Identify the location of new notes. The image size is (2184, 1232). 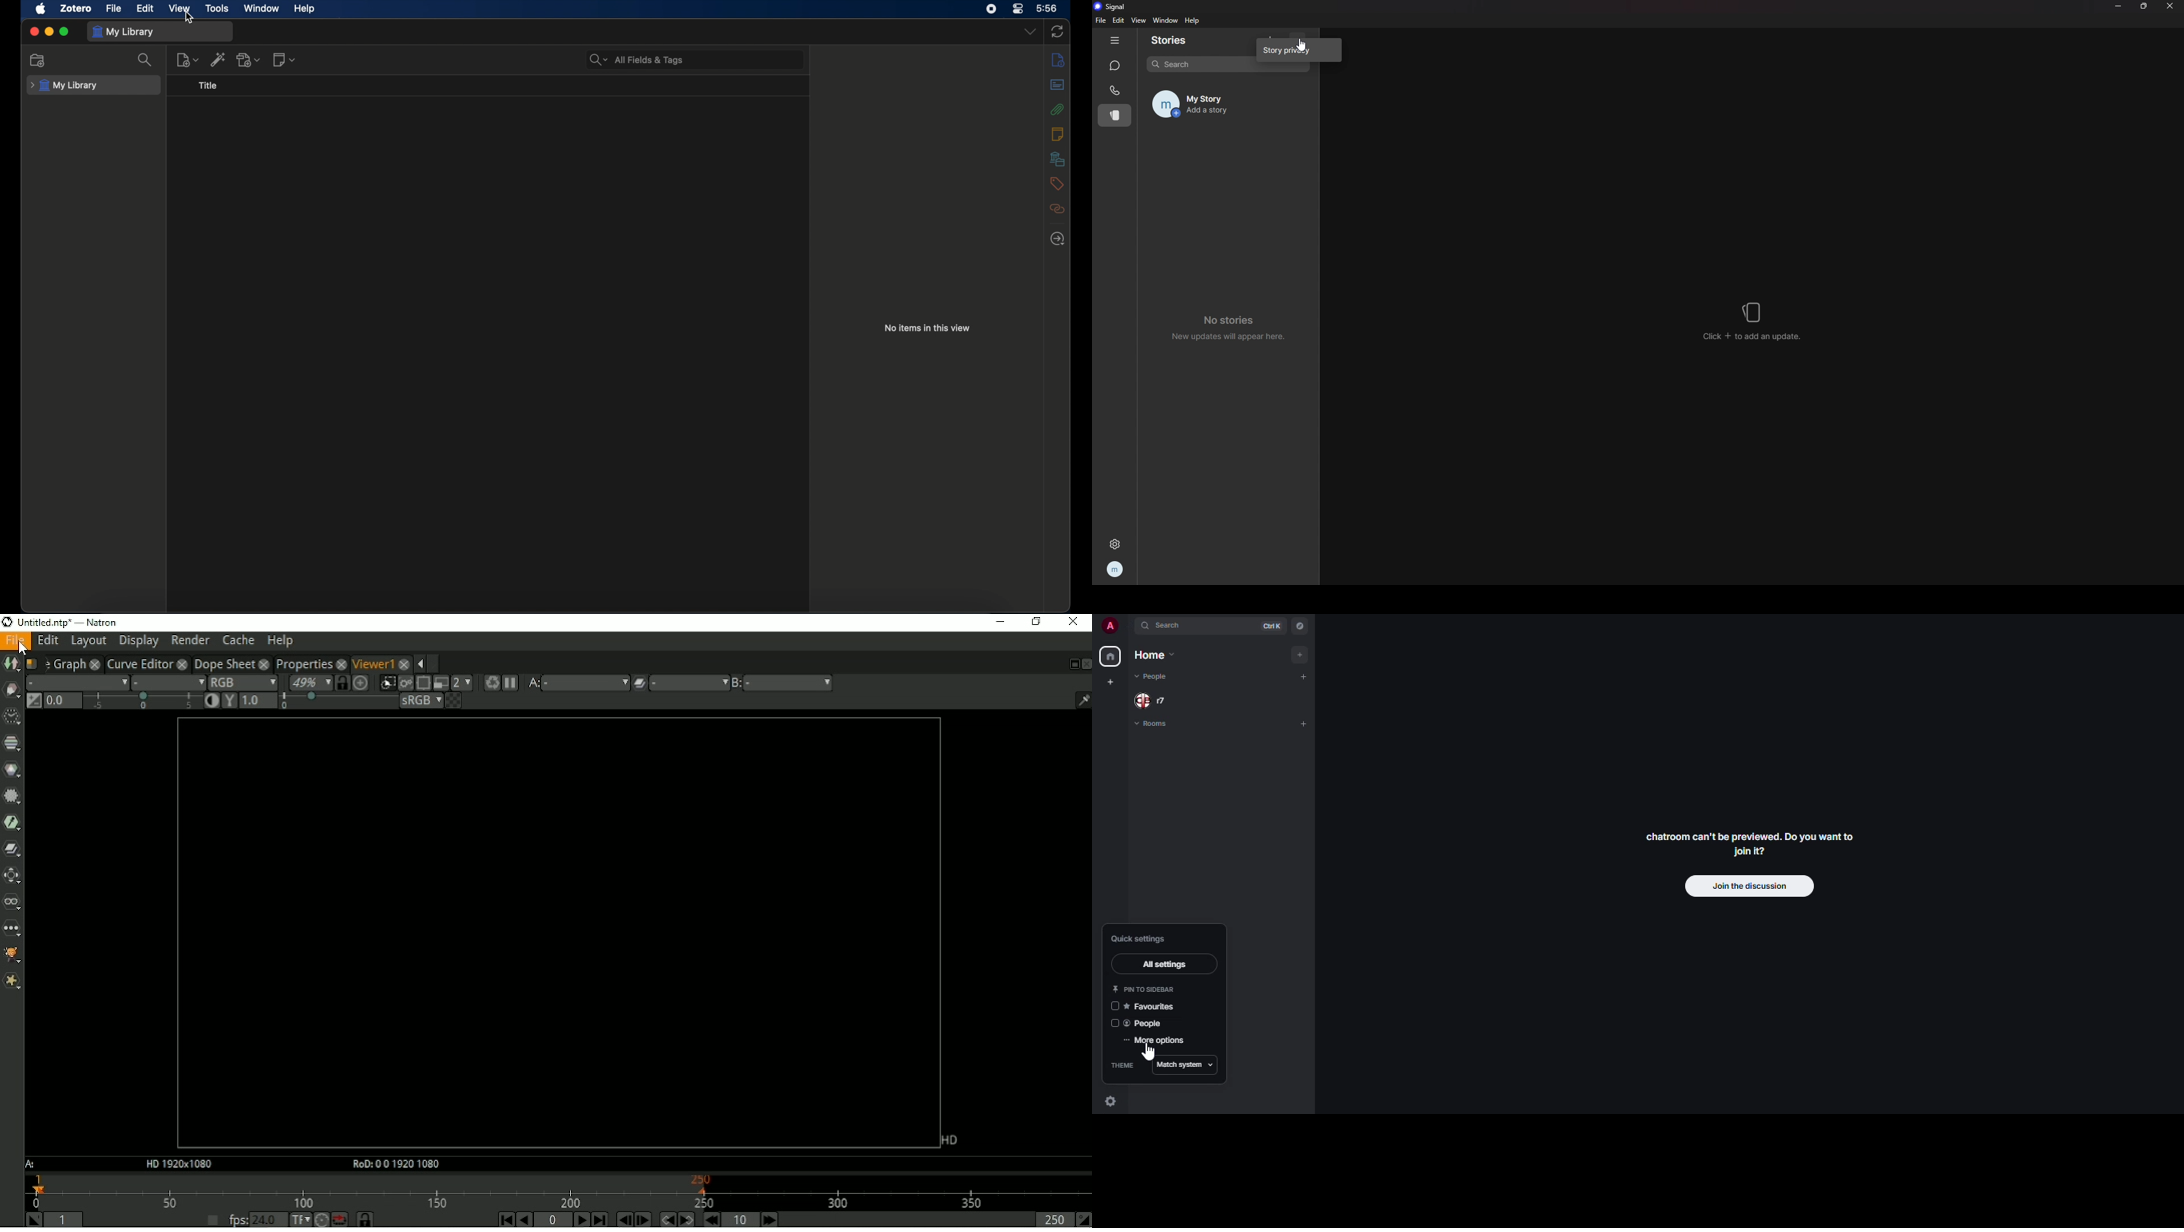
(285, 59).